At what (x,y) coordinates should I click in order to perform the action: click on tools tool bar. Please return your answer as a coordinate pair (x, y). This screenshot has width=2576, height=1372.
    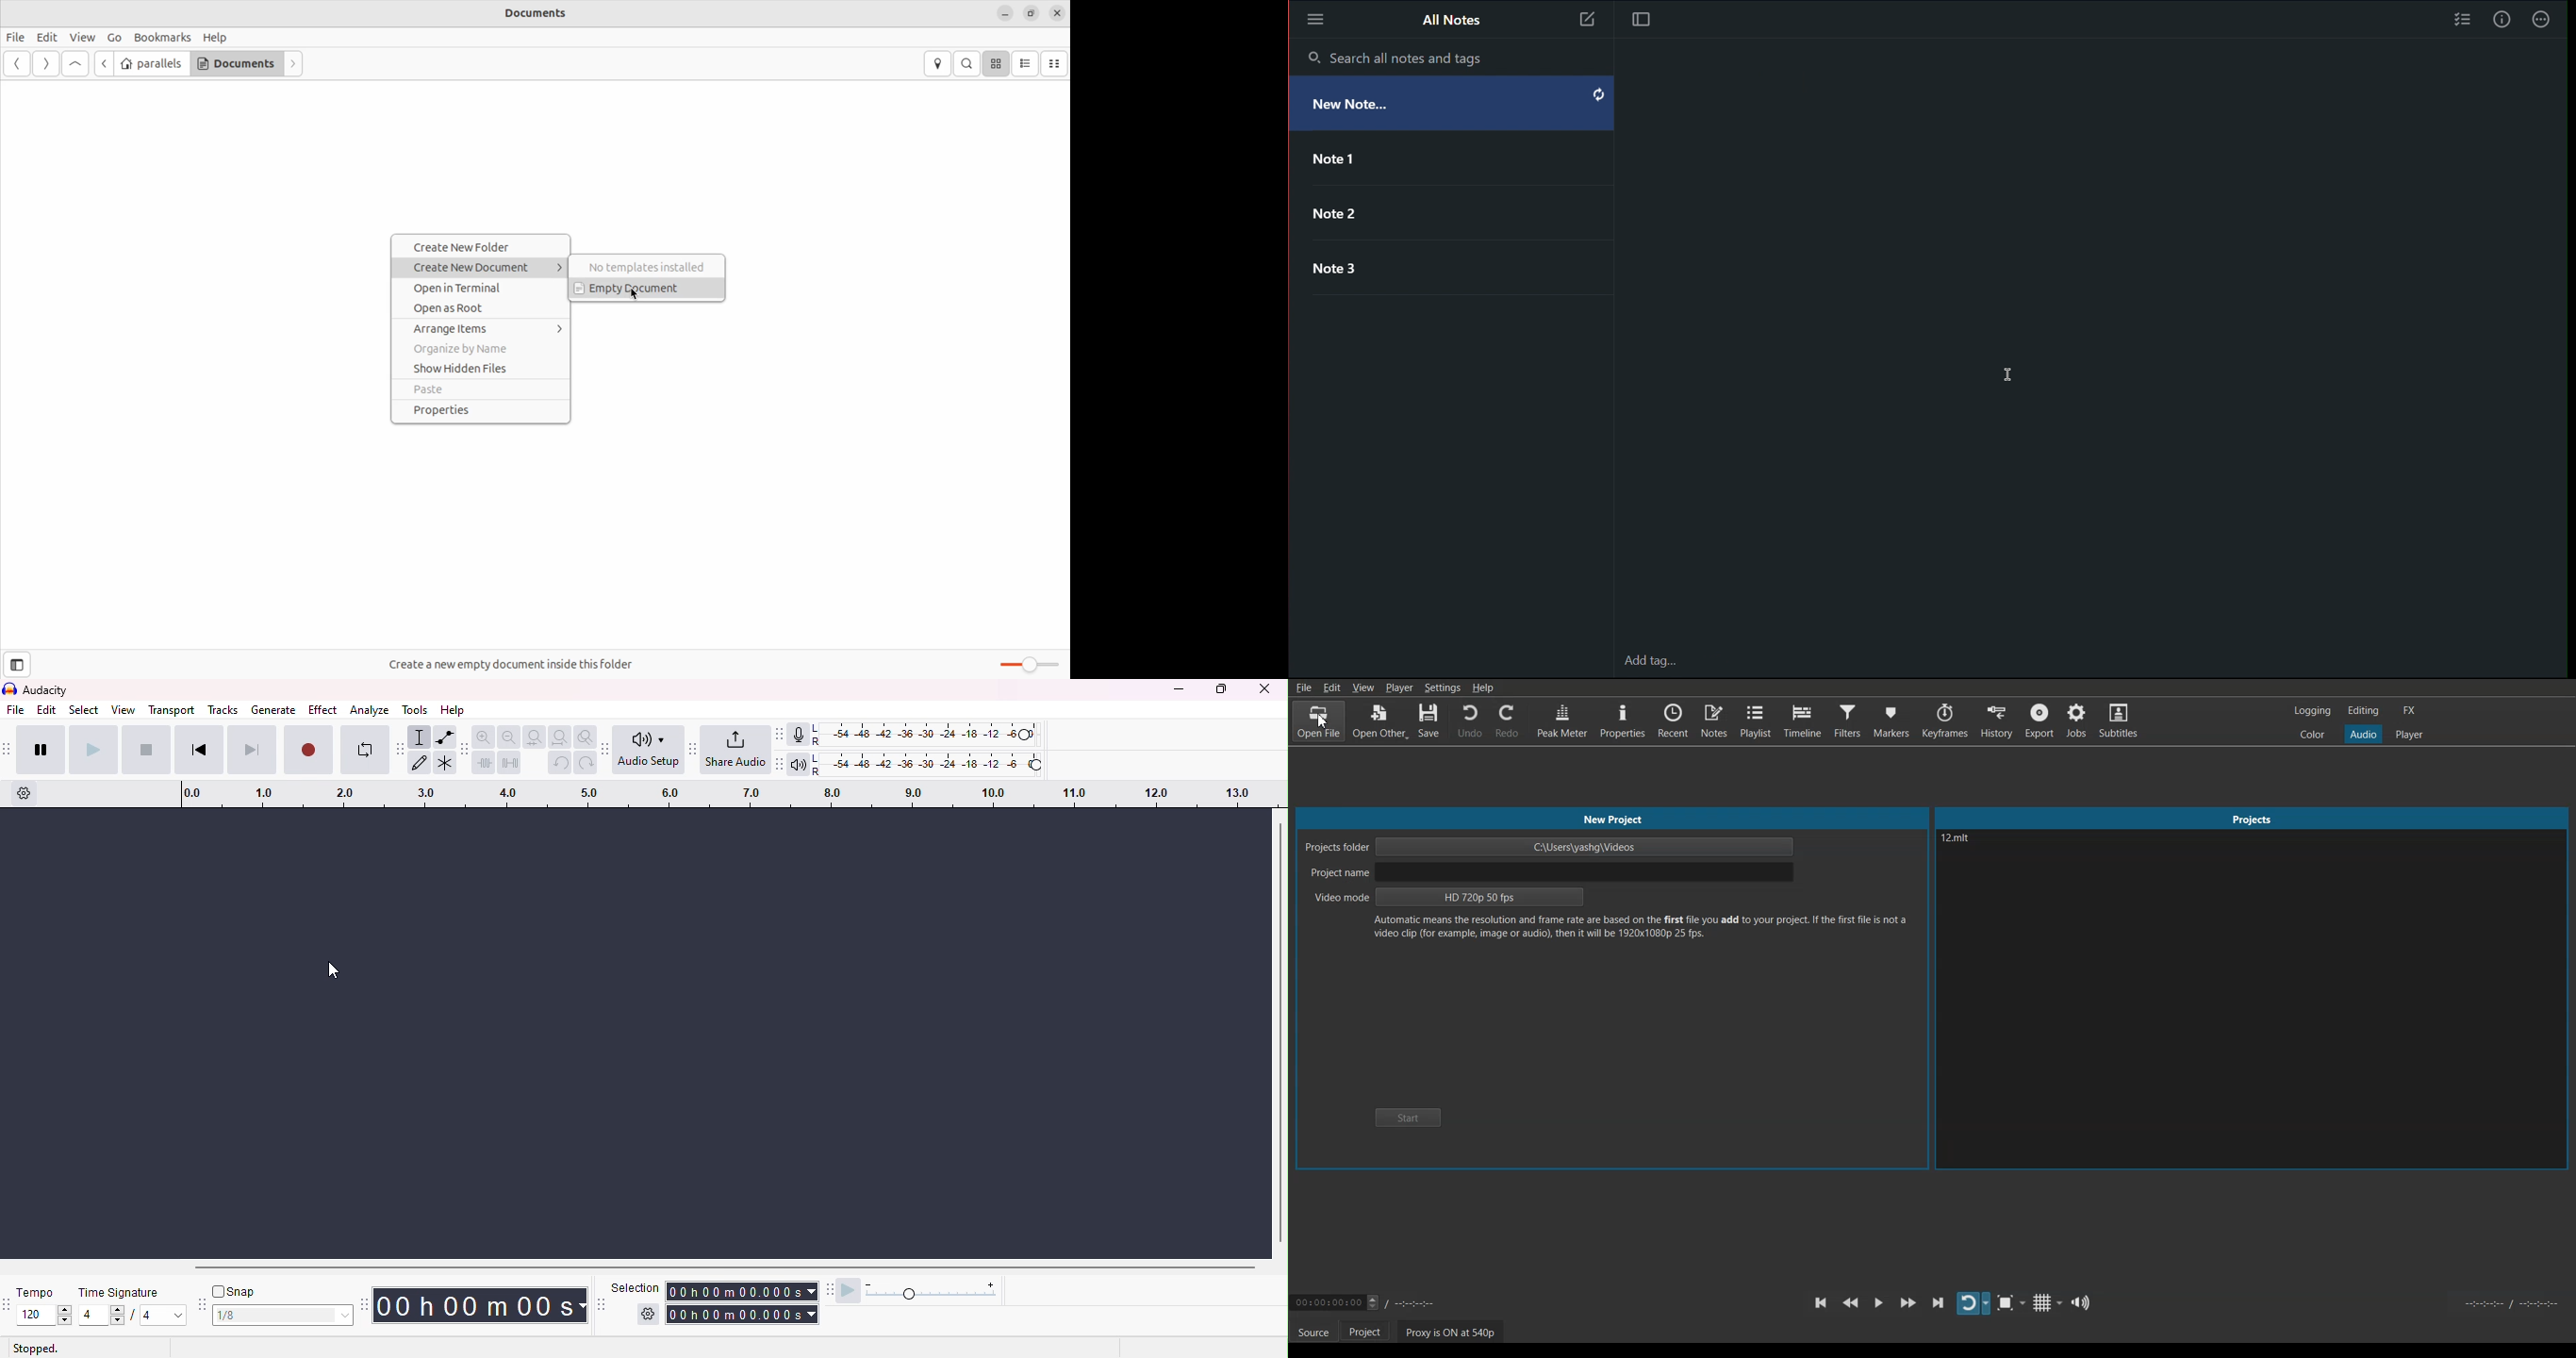
    Looking at the image, I should click on (403, 750).